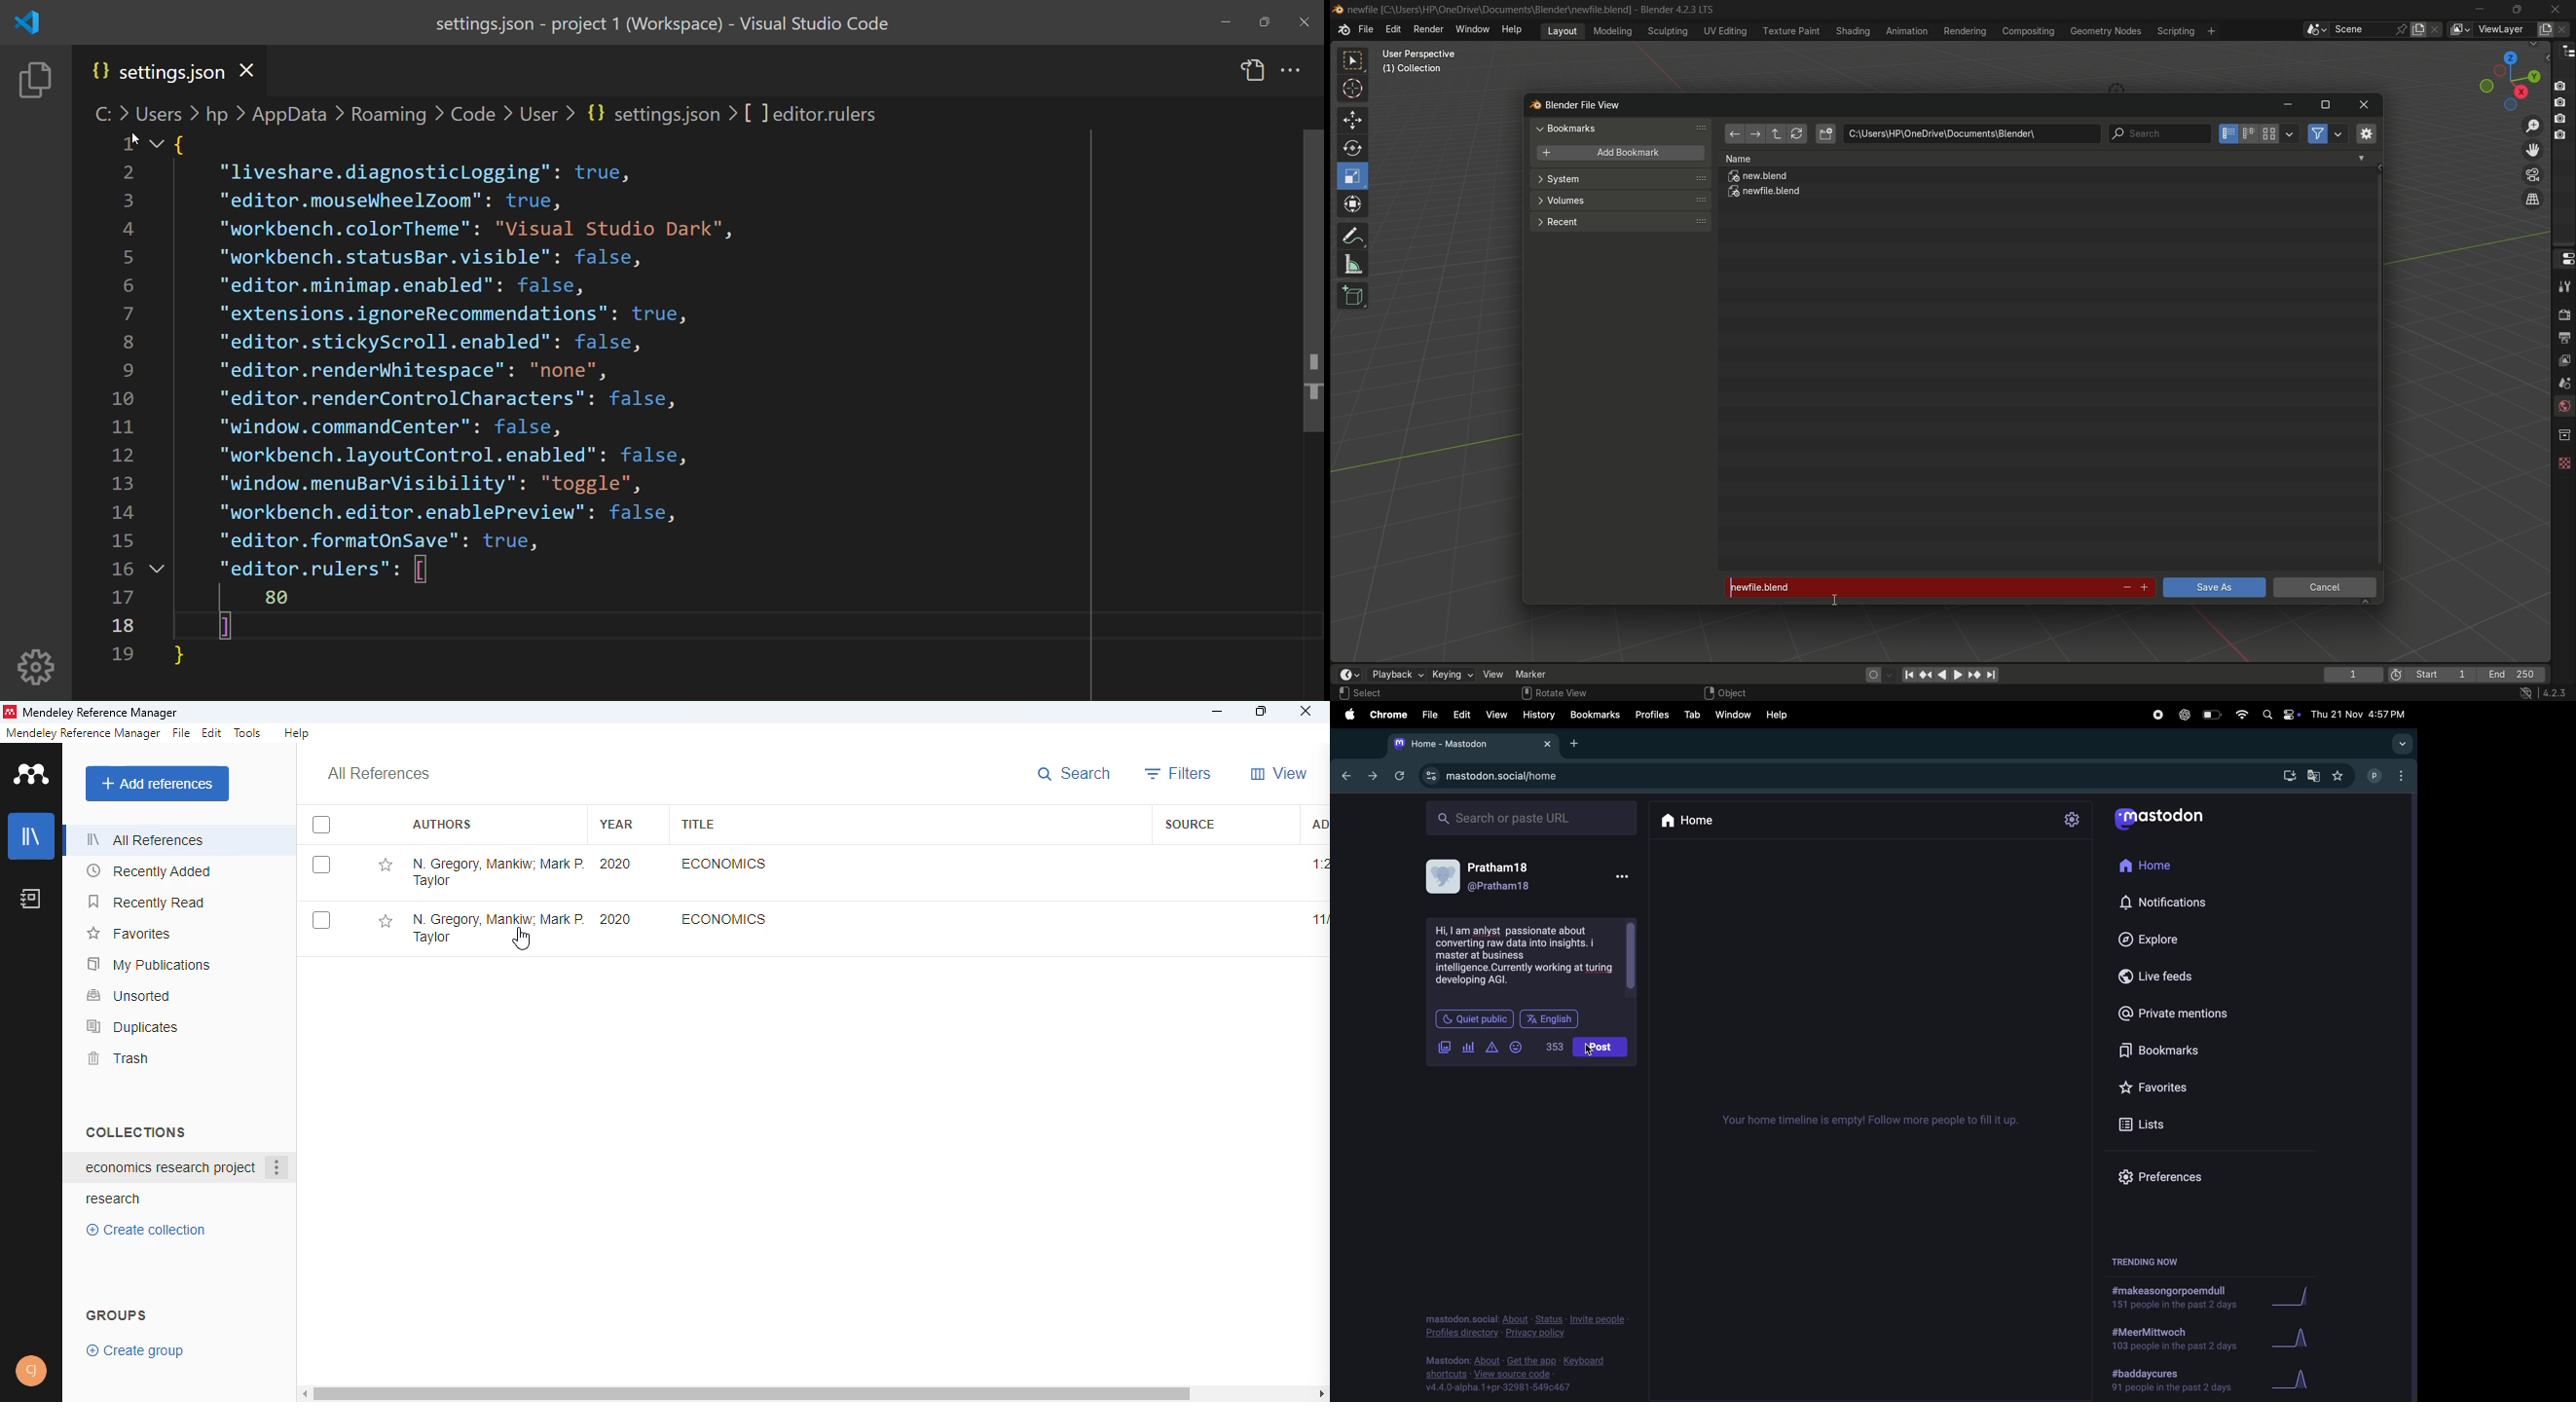 The width and height of the screenshot is (2576, 1428). I want to click on post, so click(1601, 1046).